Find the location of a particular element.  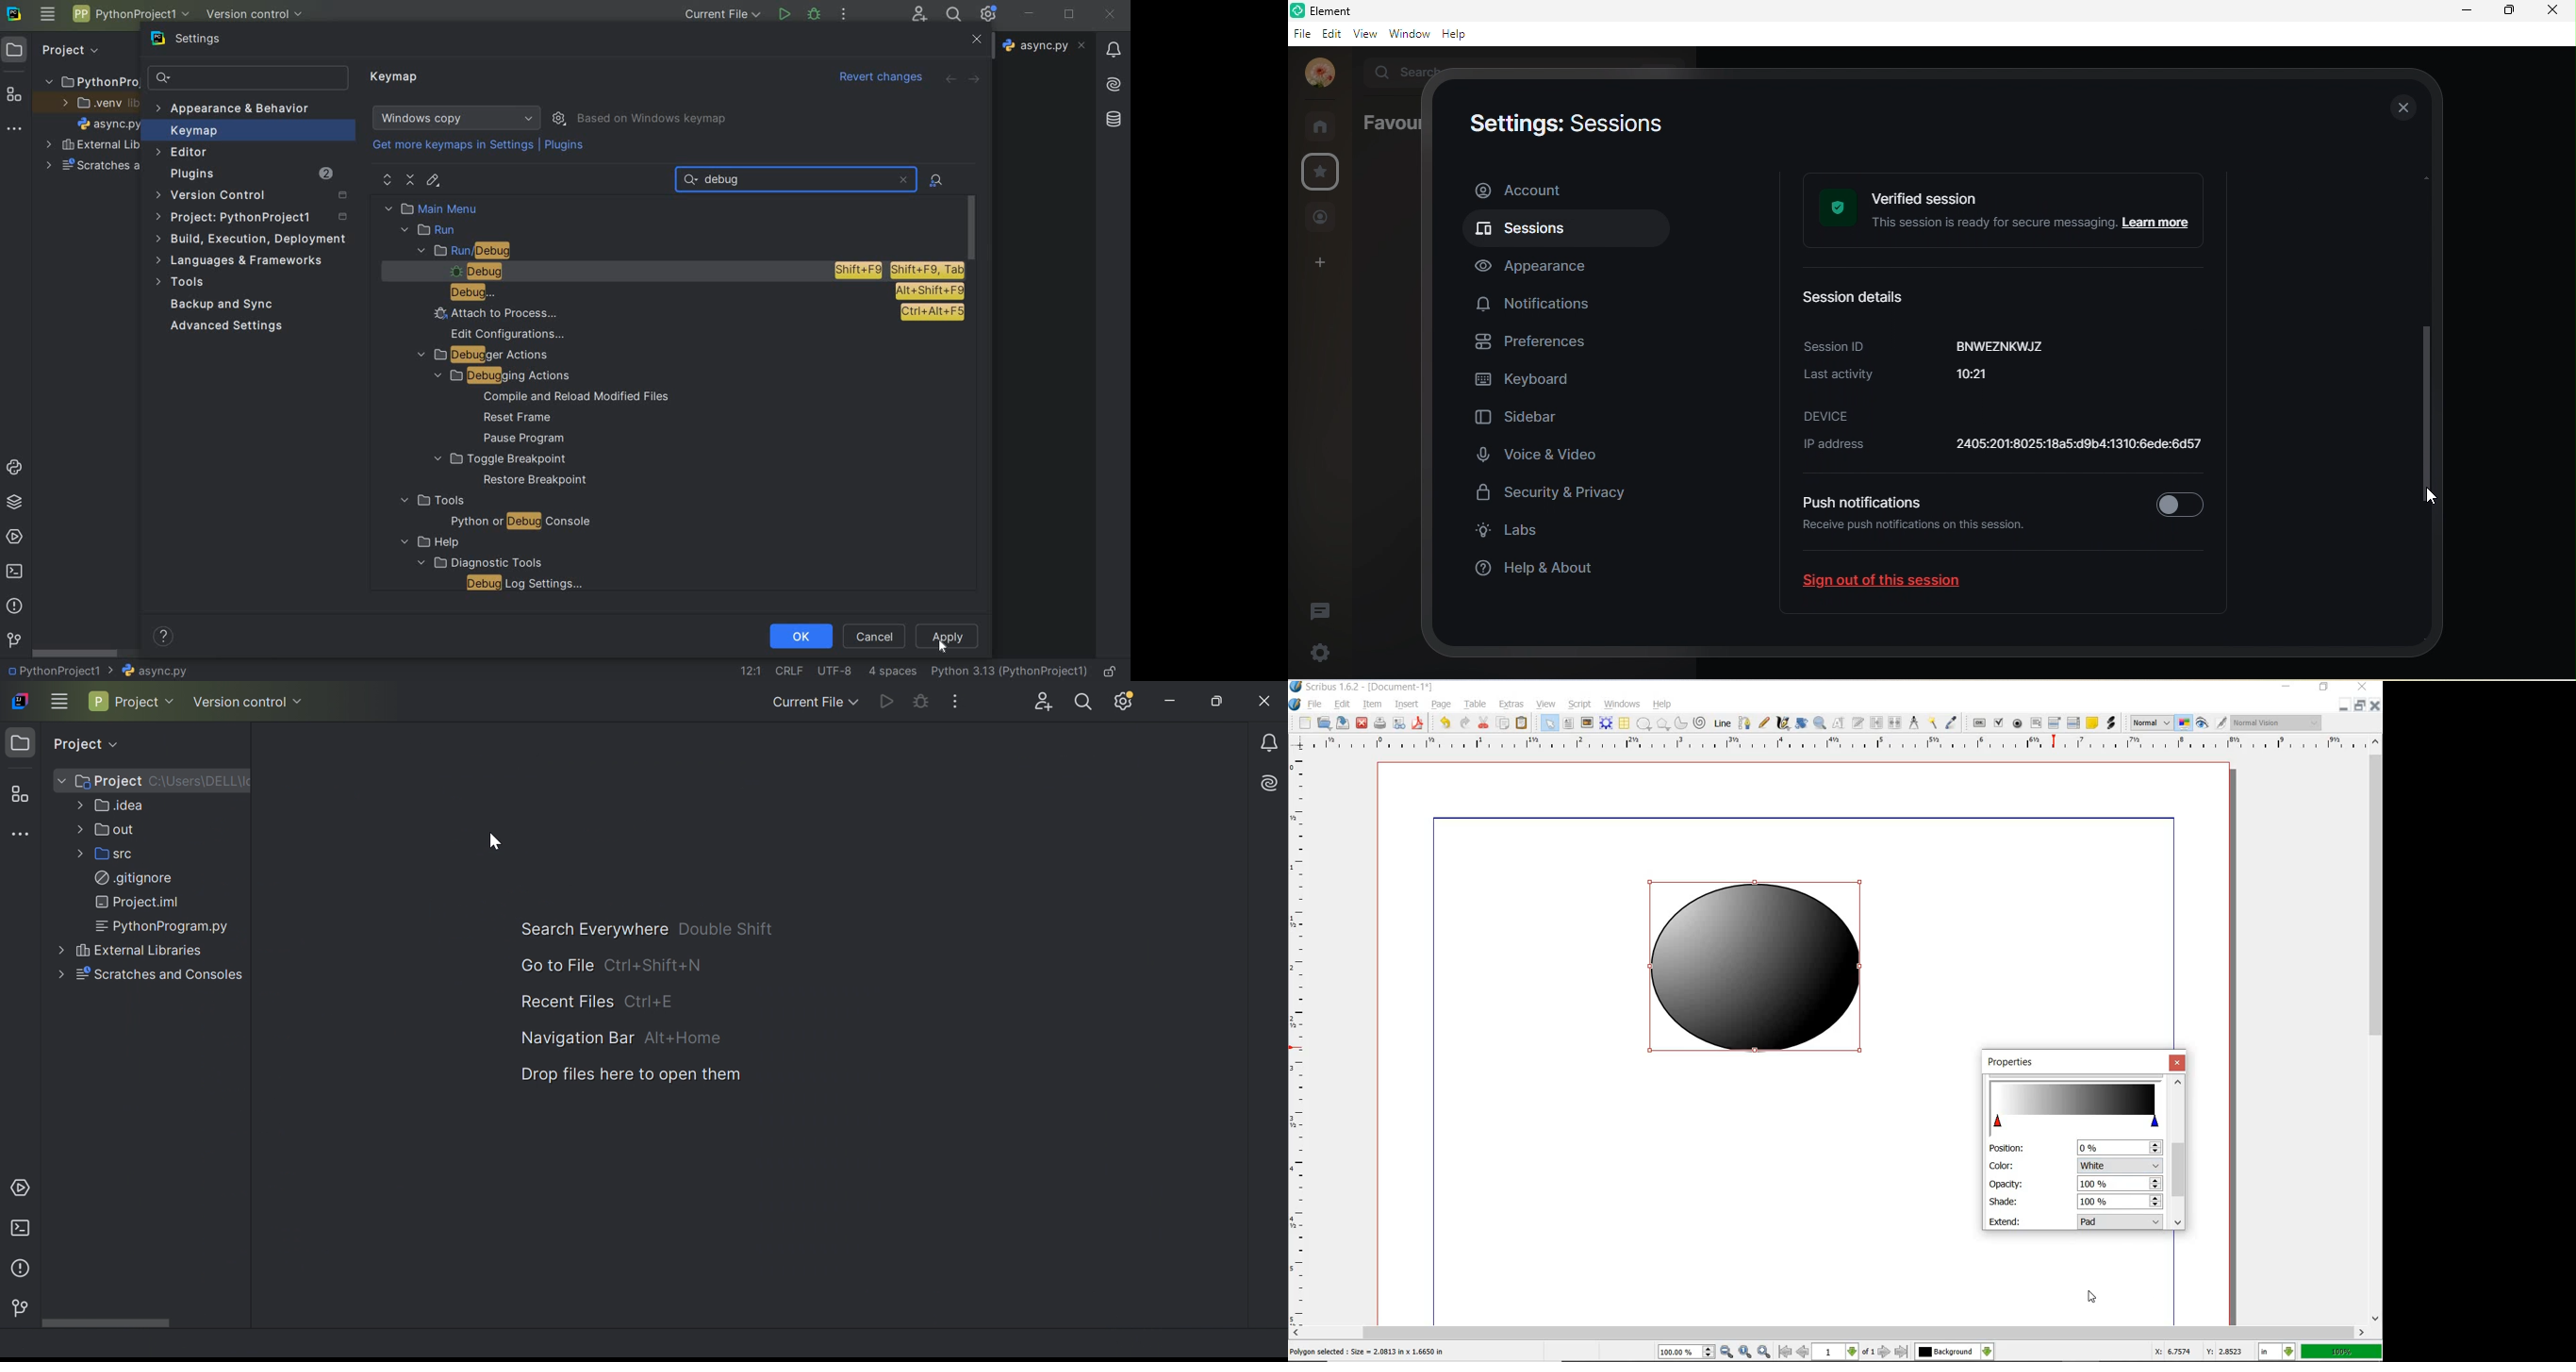

cursor is located at coordinates (2093, 1297).